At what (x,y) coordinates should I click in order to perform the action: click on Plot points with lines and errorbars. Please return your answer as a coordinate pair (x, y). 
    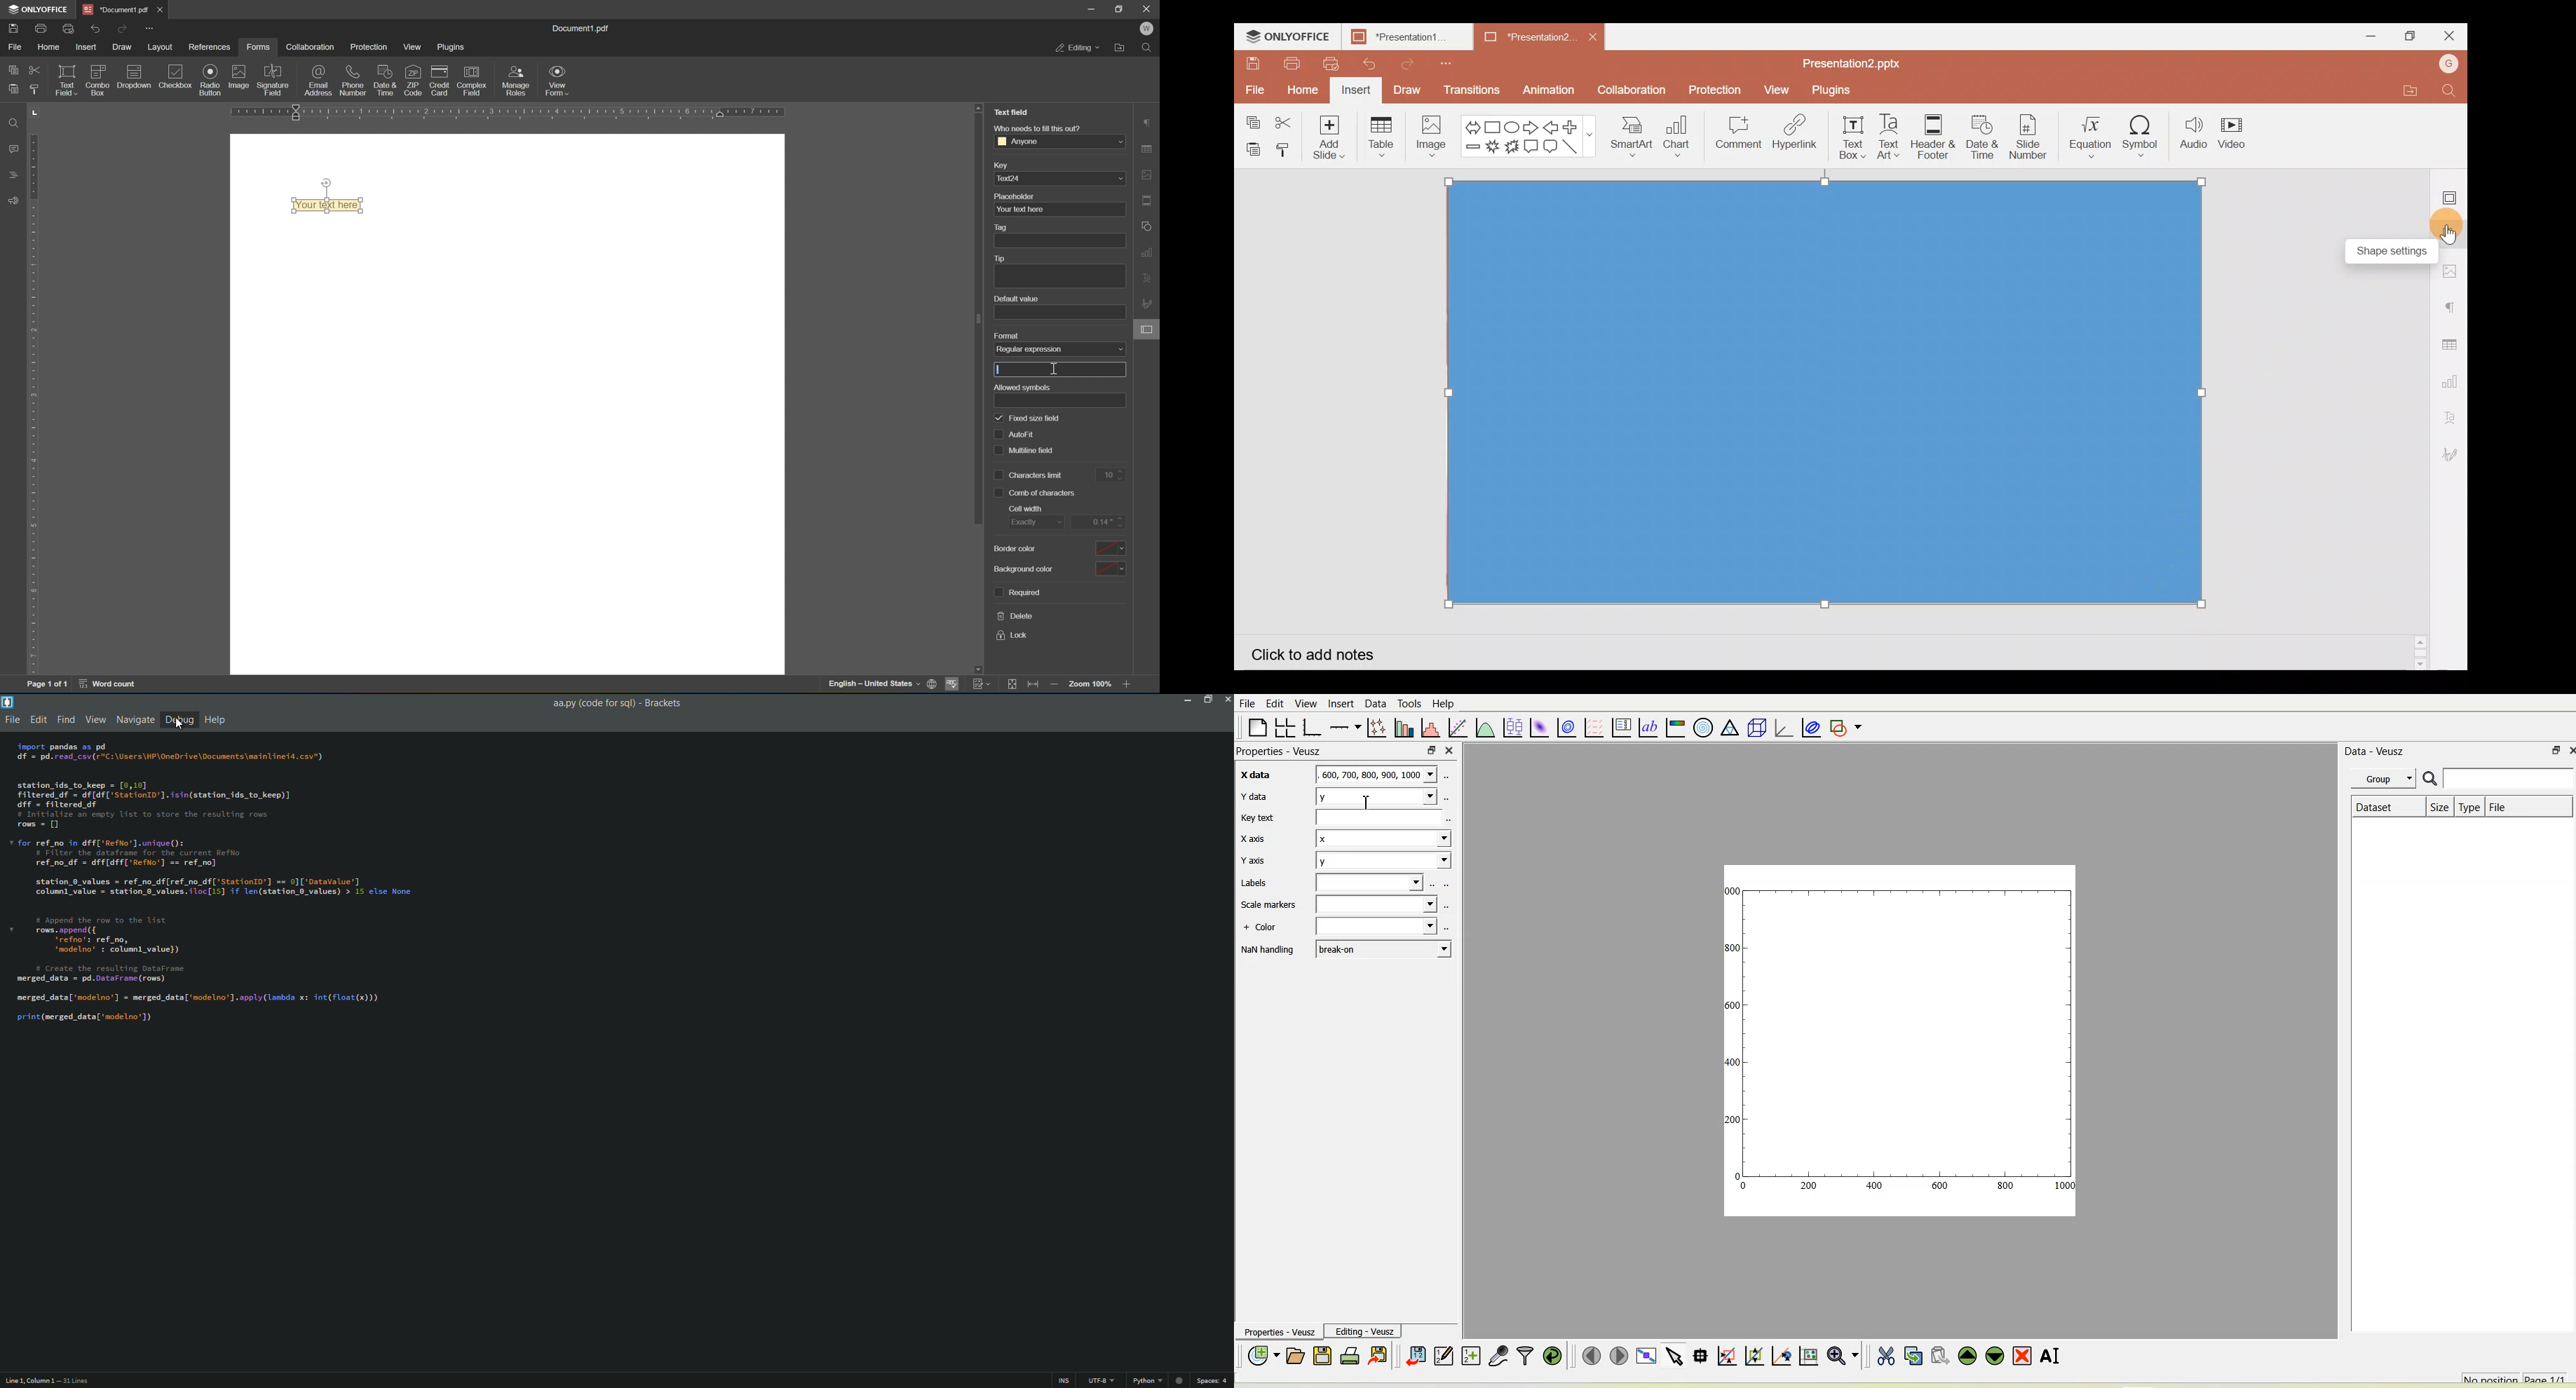
    Looking at the image, I should click on (1377, 726).